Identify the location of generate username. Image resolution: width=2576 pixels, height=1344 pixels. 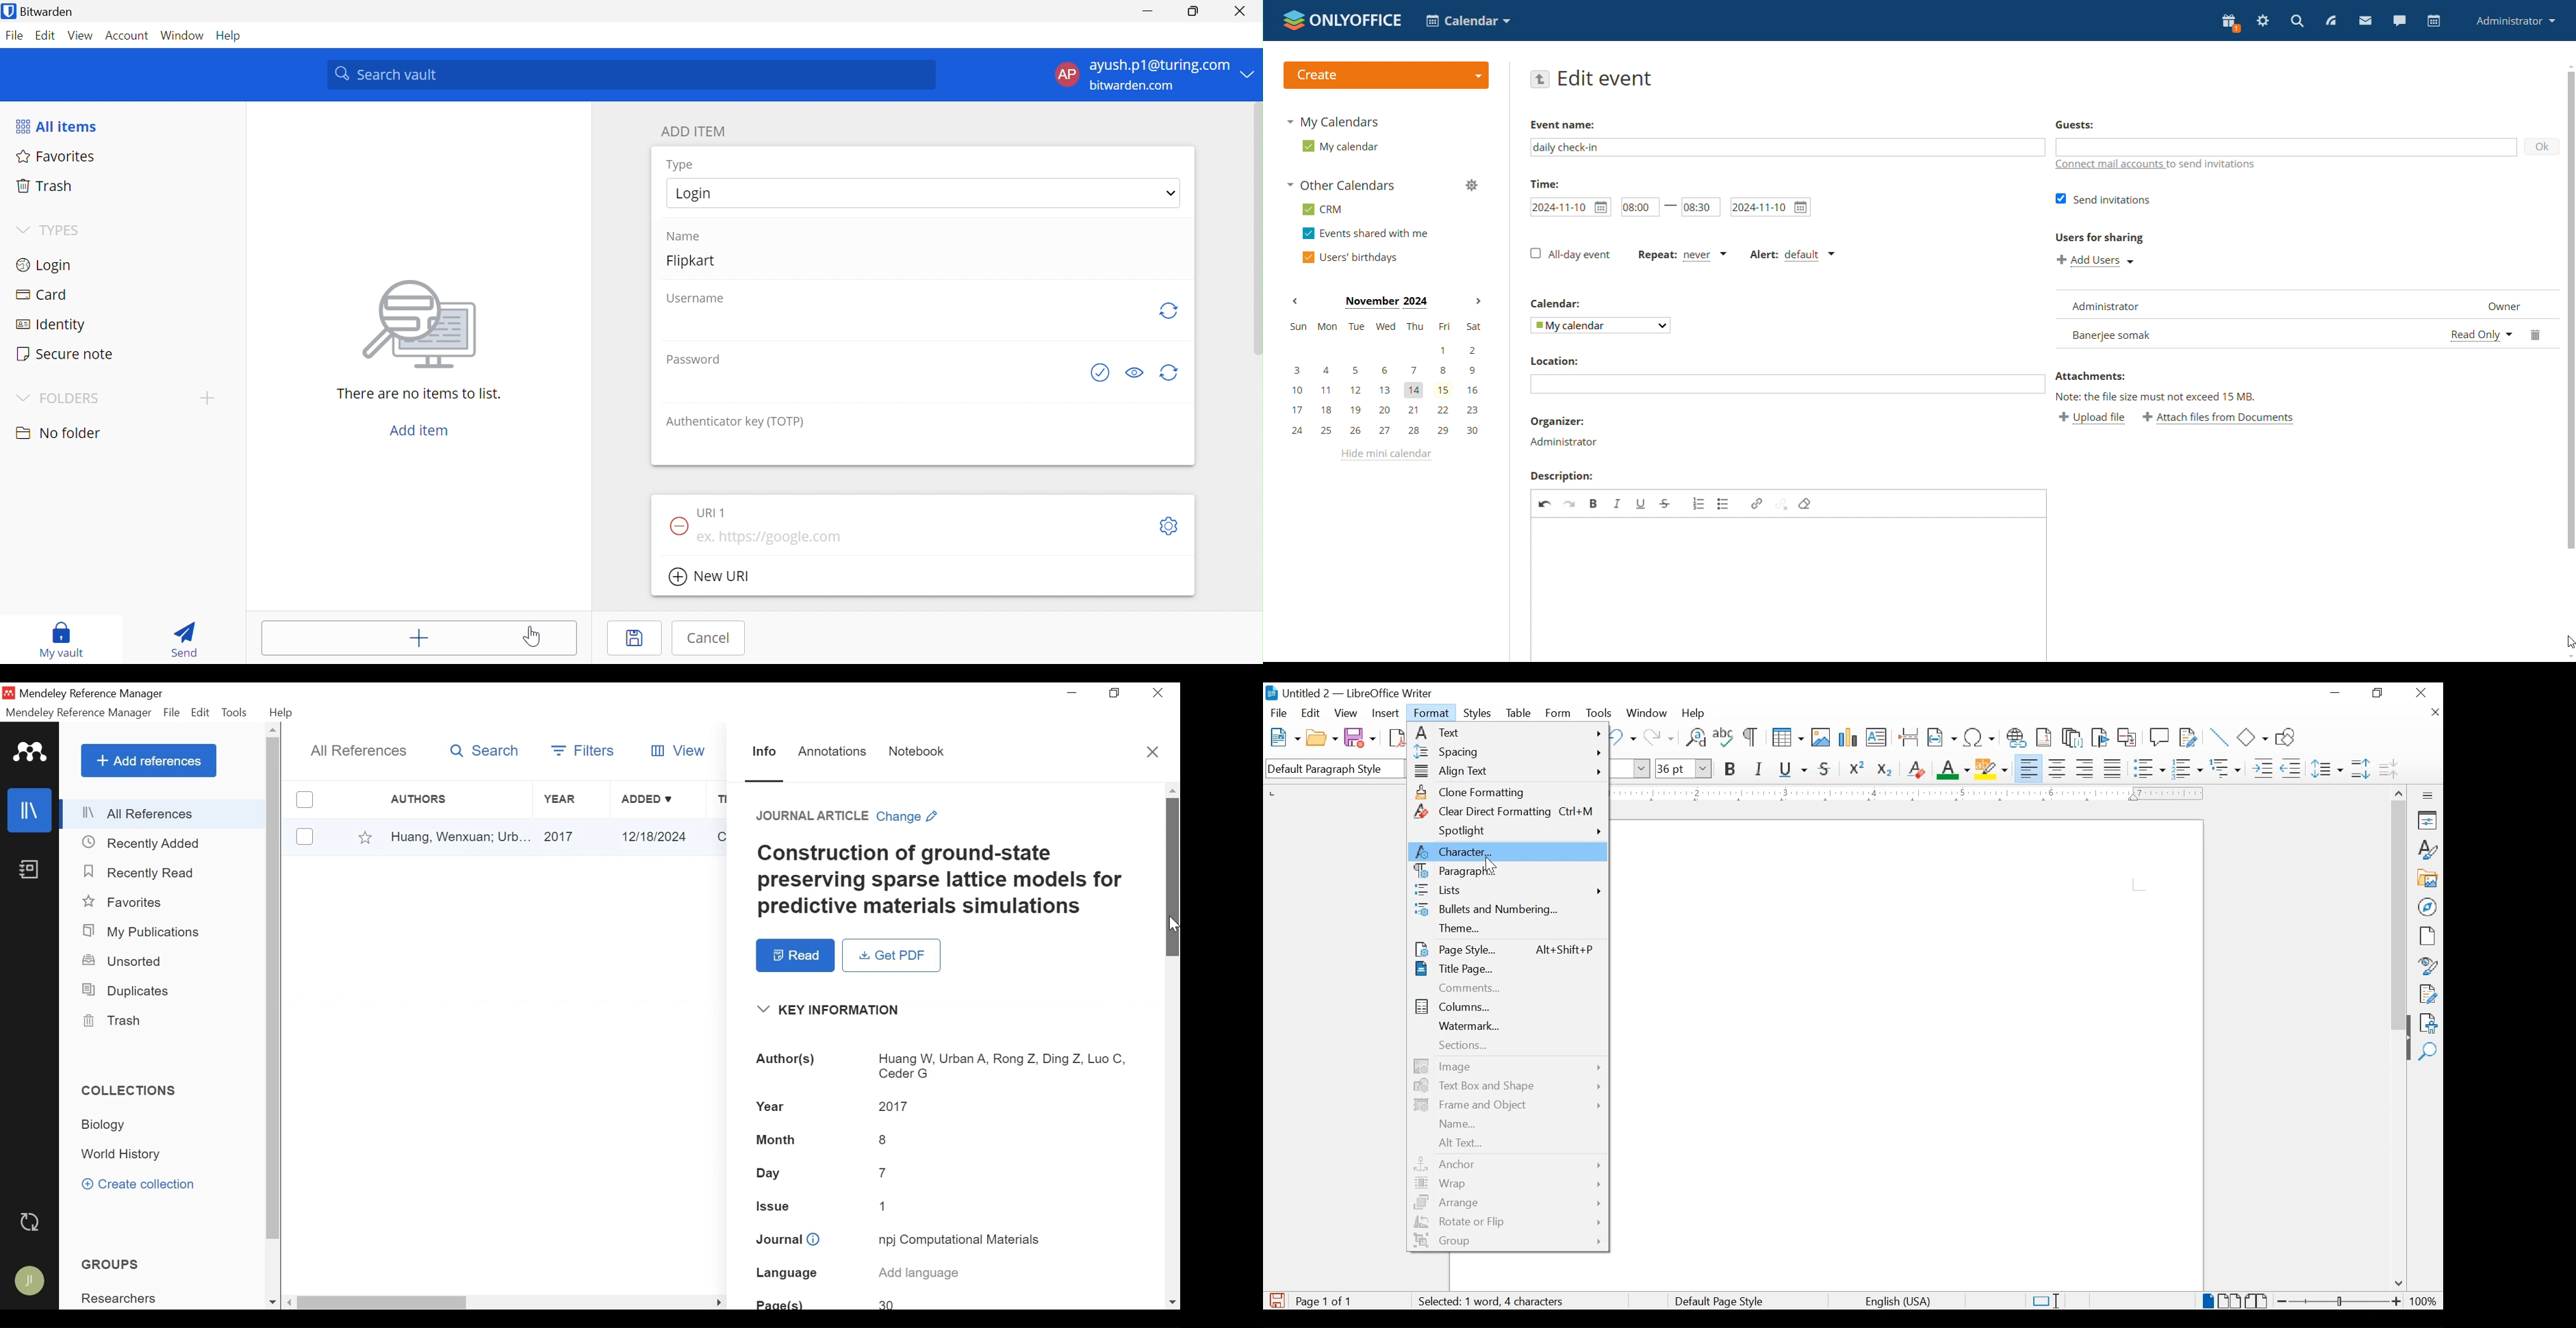
(1170, 309).